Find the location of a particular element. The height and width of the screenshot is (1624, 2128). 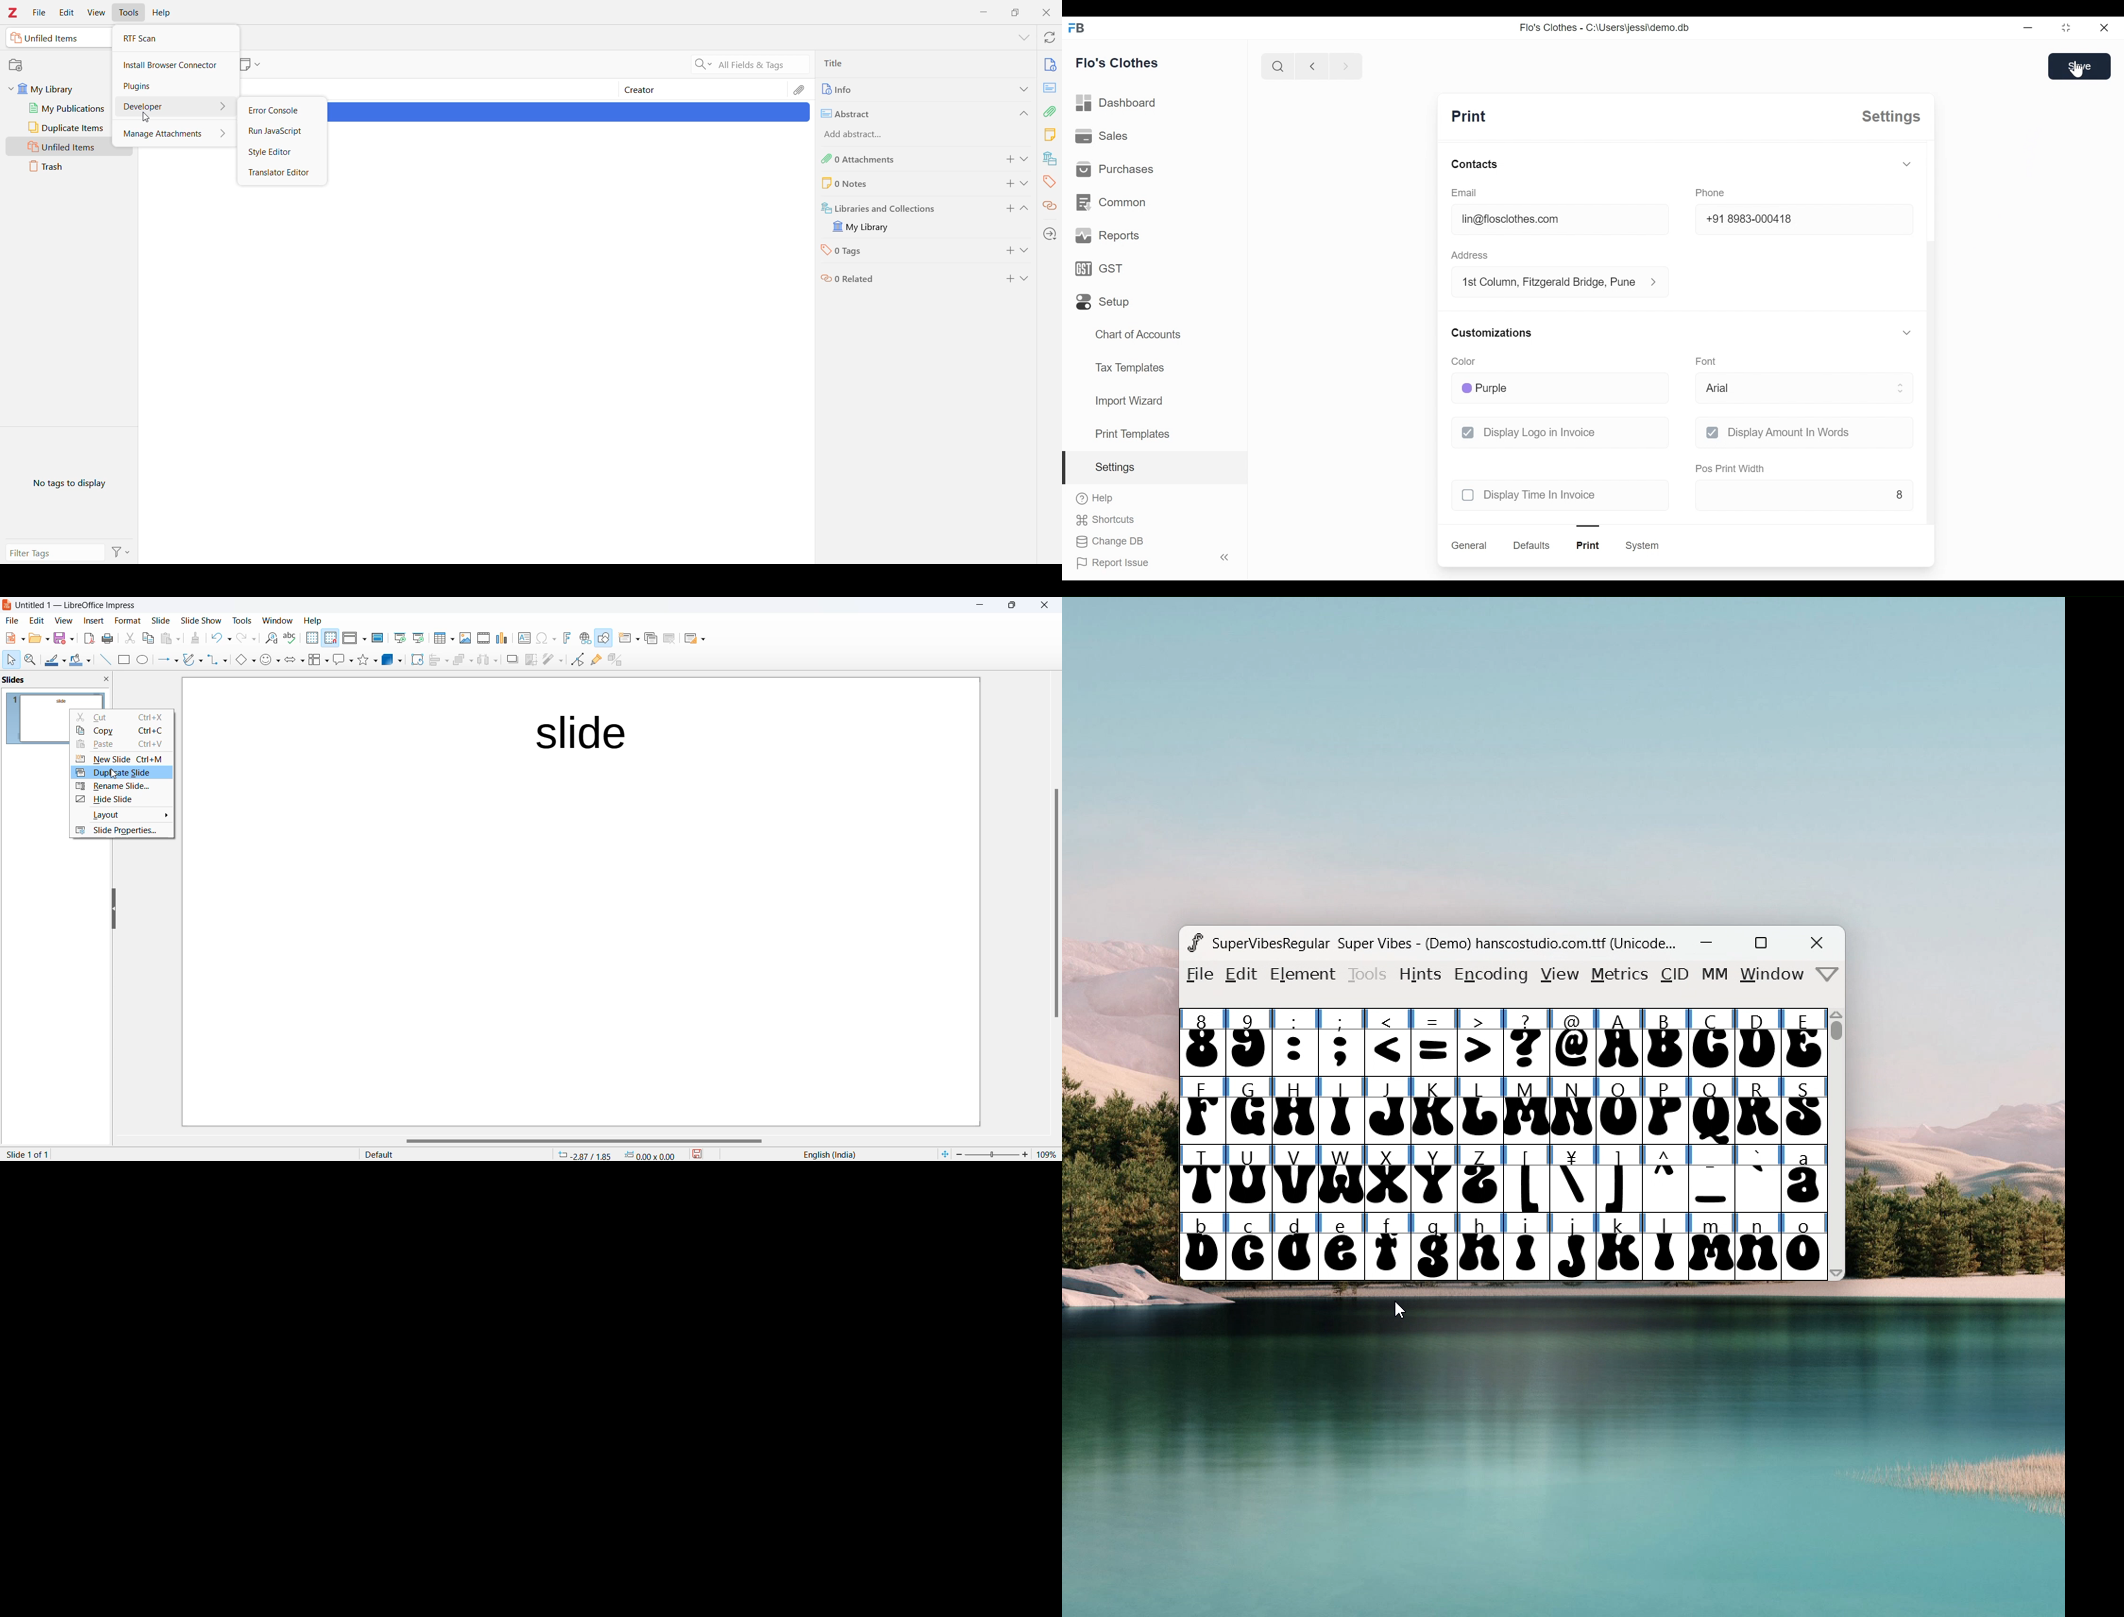

settings is located at coordinates (1114, 467).